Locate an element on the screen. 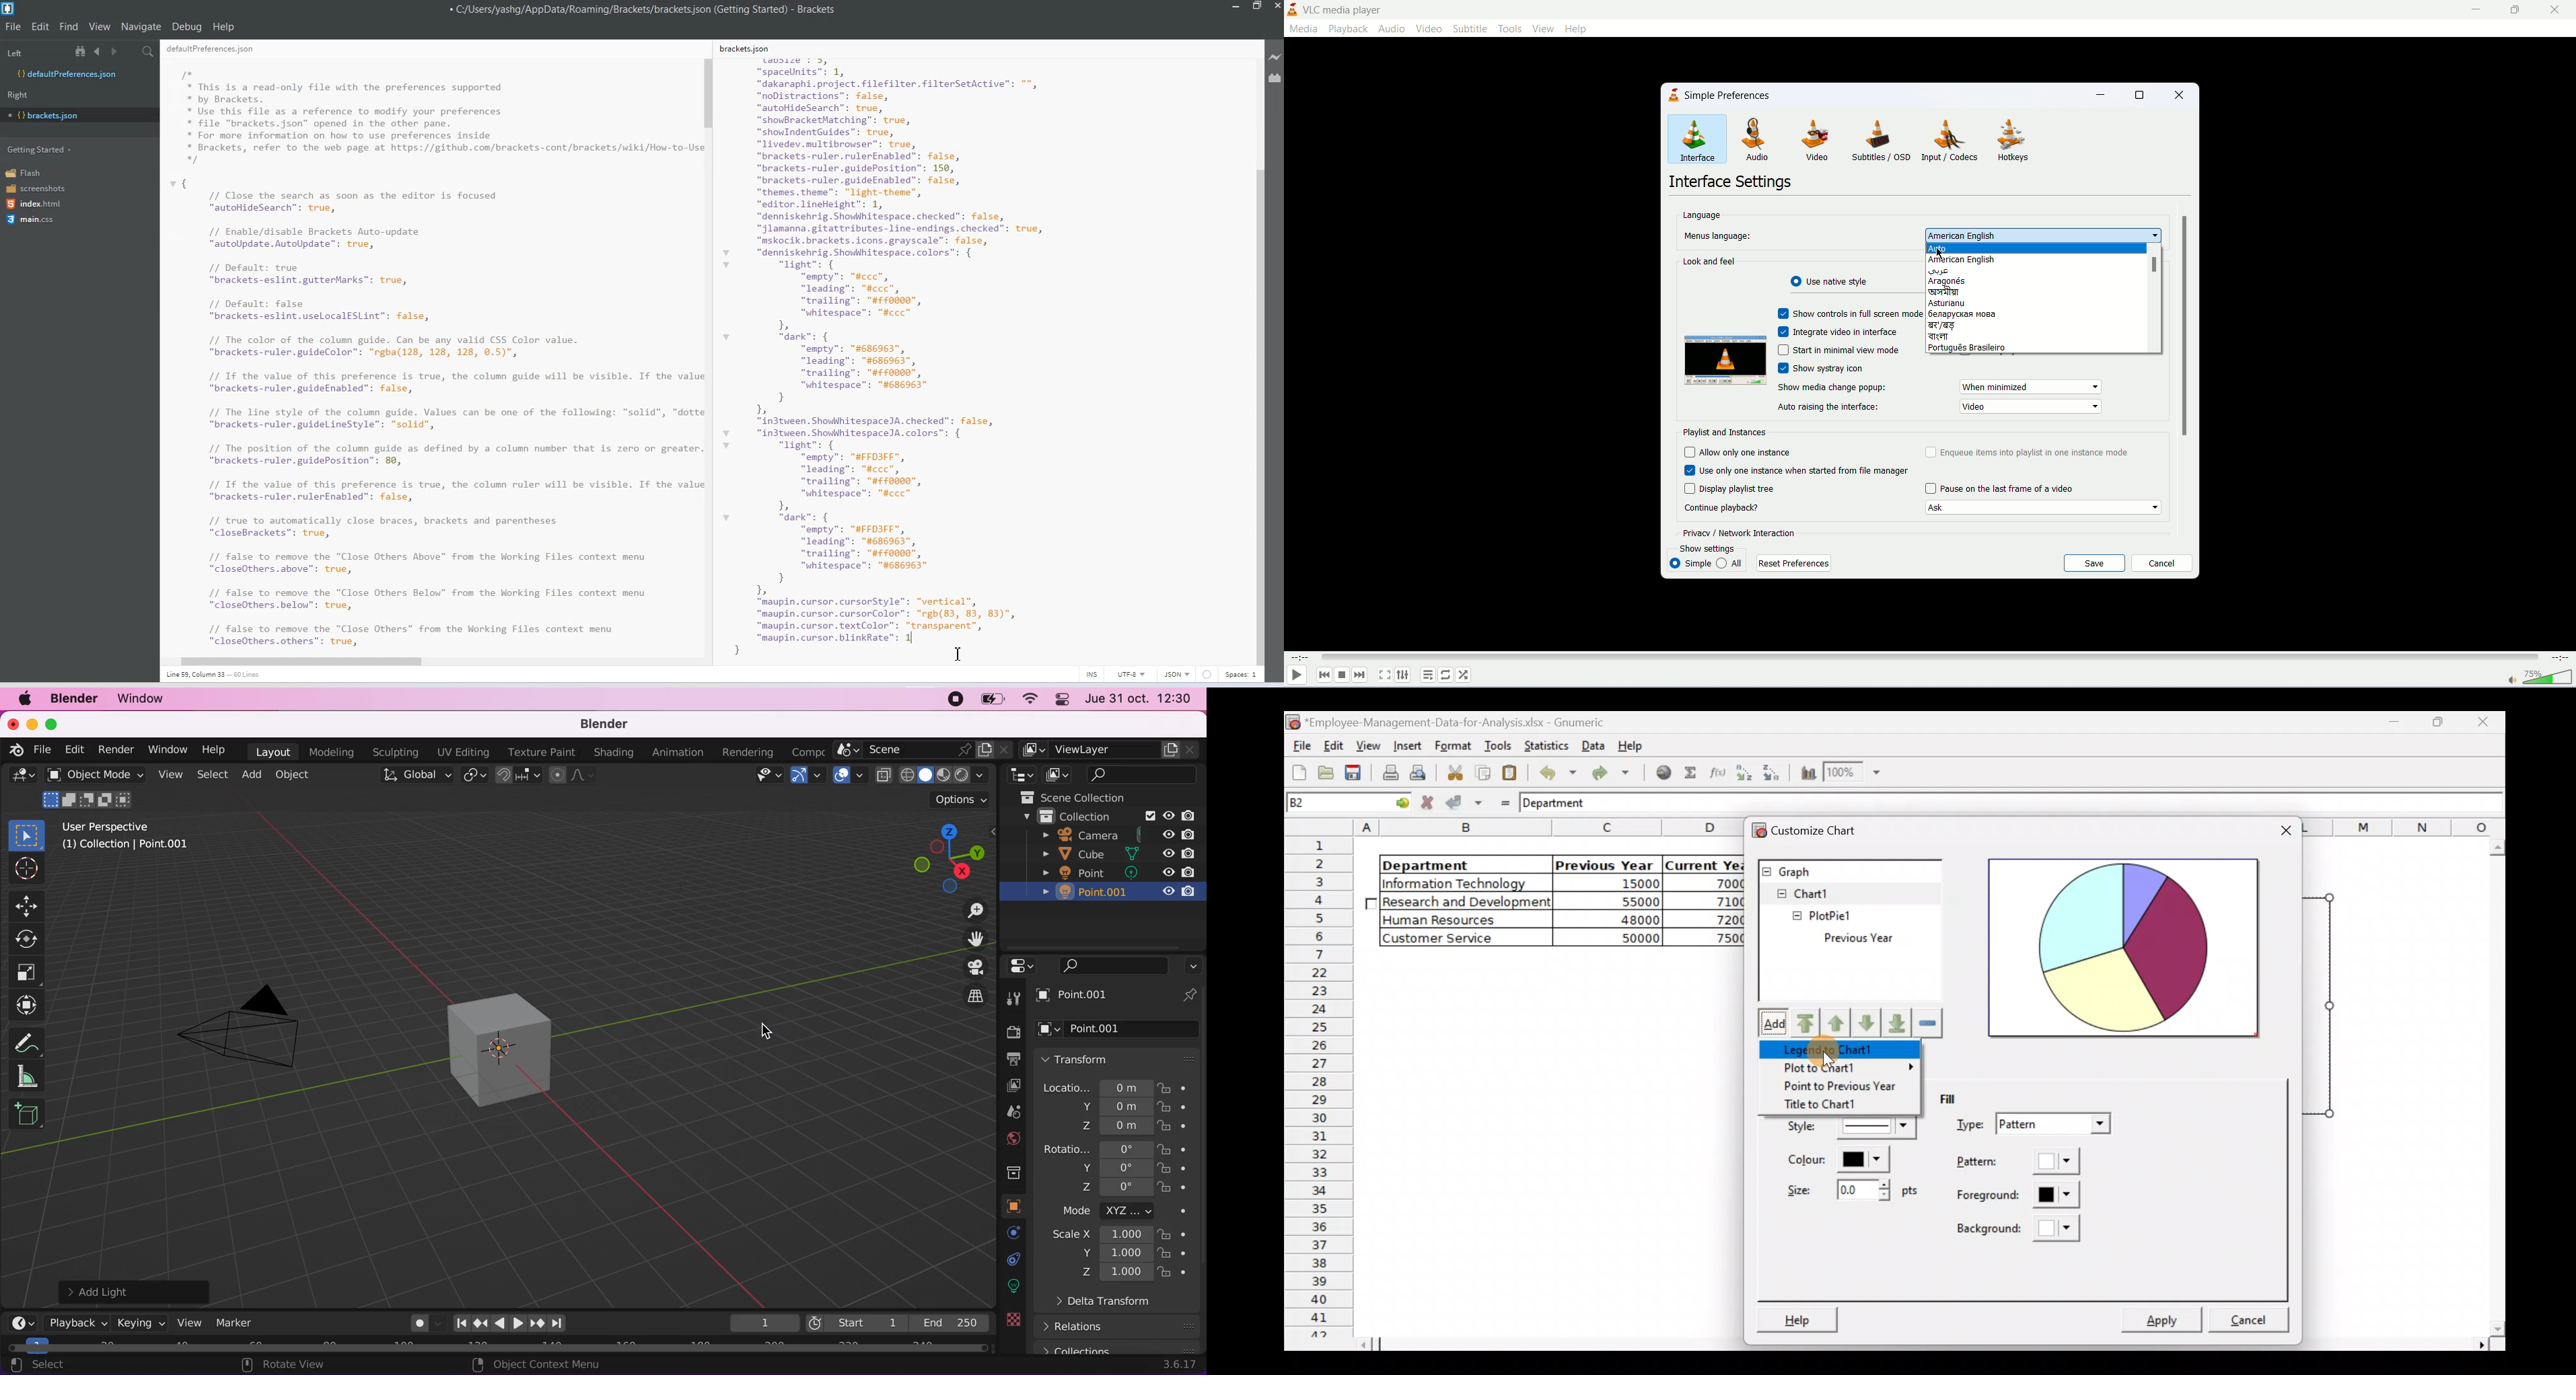 The height and width of the screenshot is (1400, 2576). Rows is located at coordinates (1322, 1087).